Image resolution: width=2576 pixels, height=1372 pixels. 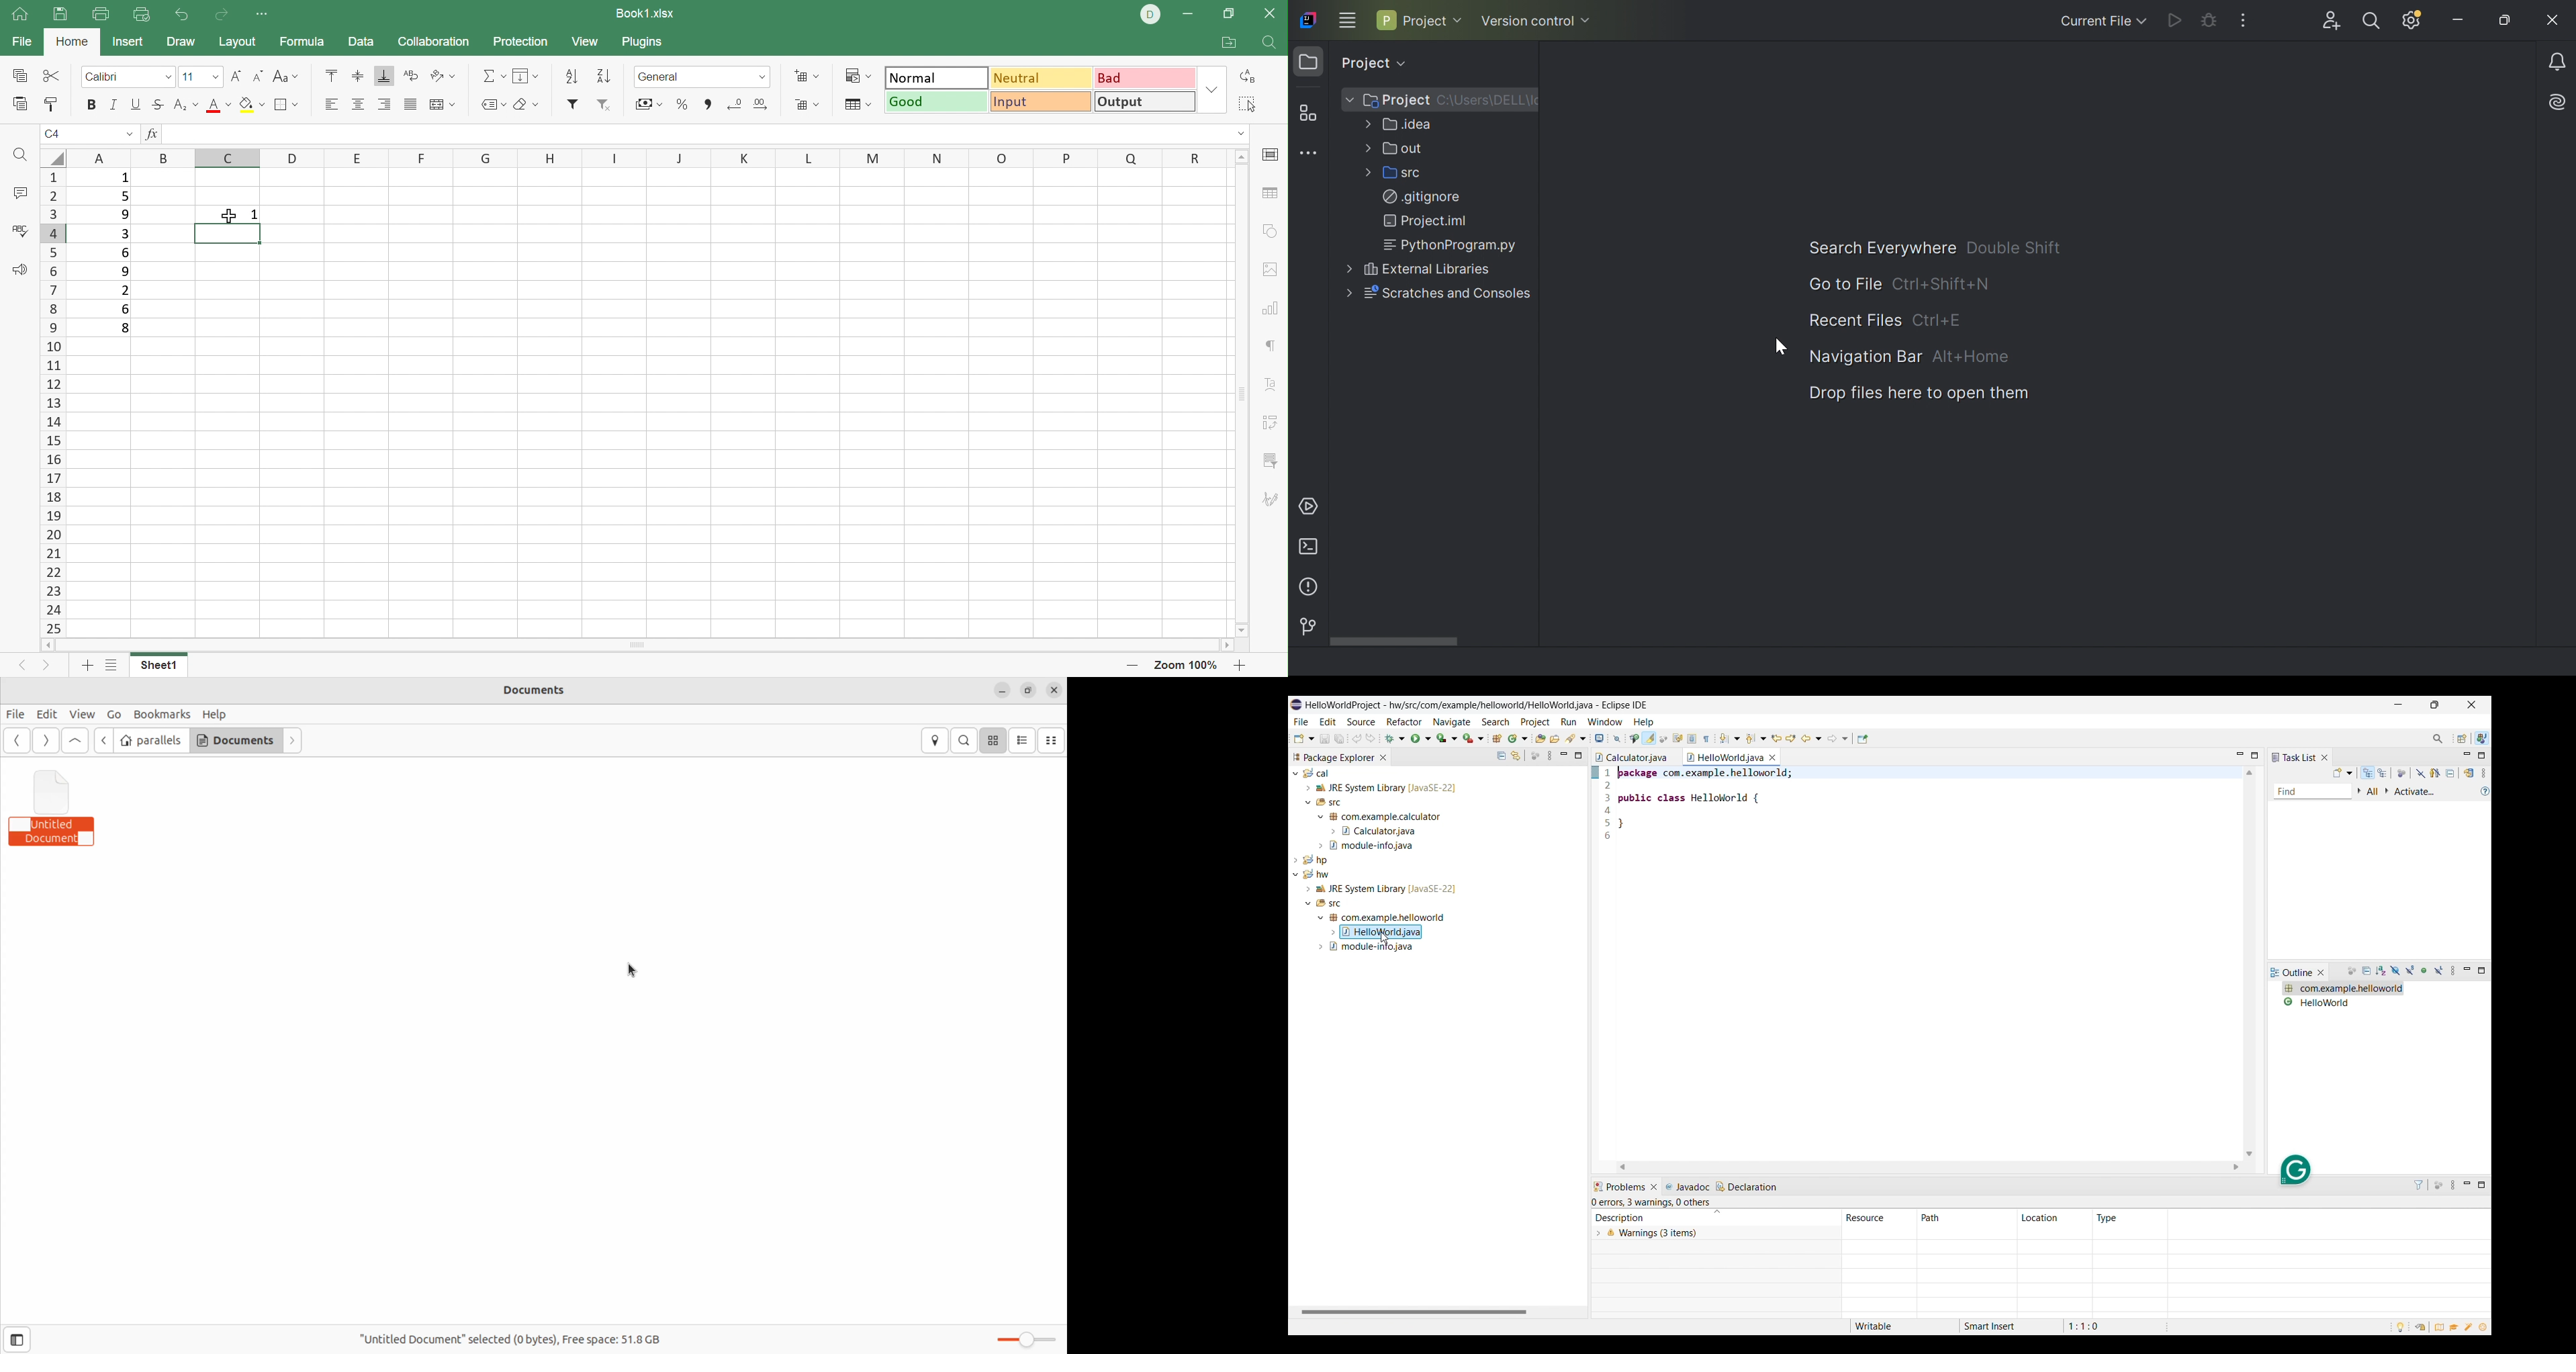 What do you see at coordinates (359, 75) in the screenshot?
I see `Align Middle` at bounding box center [359, 75].